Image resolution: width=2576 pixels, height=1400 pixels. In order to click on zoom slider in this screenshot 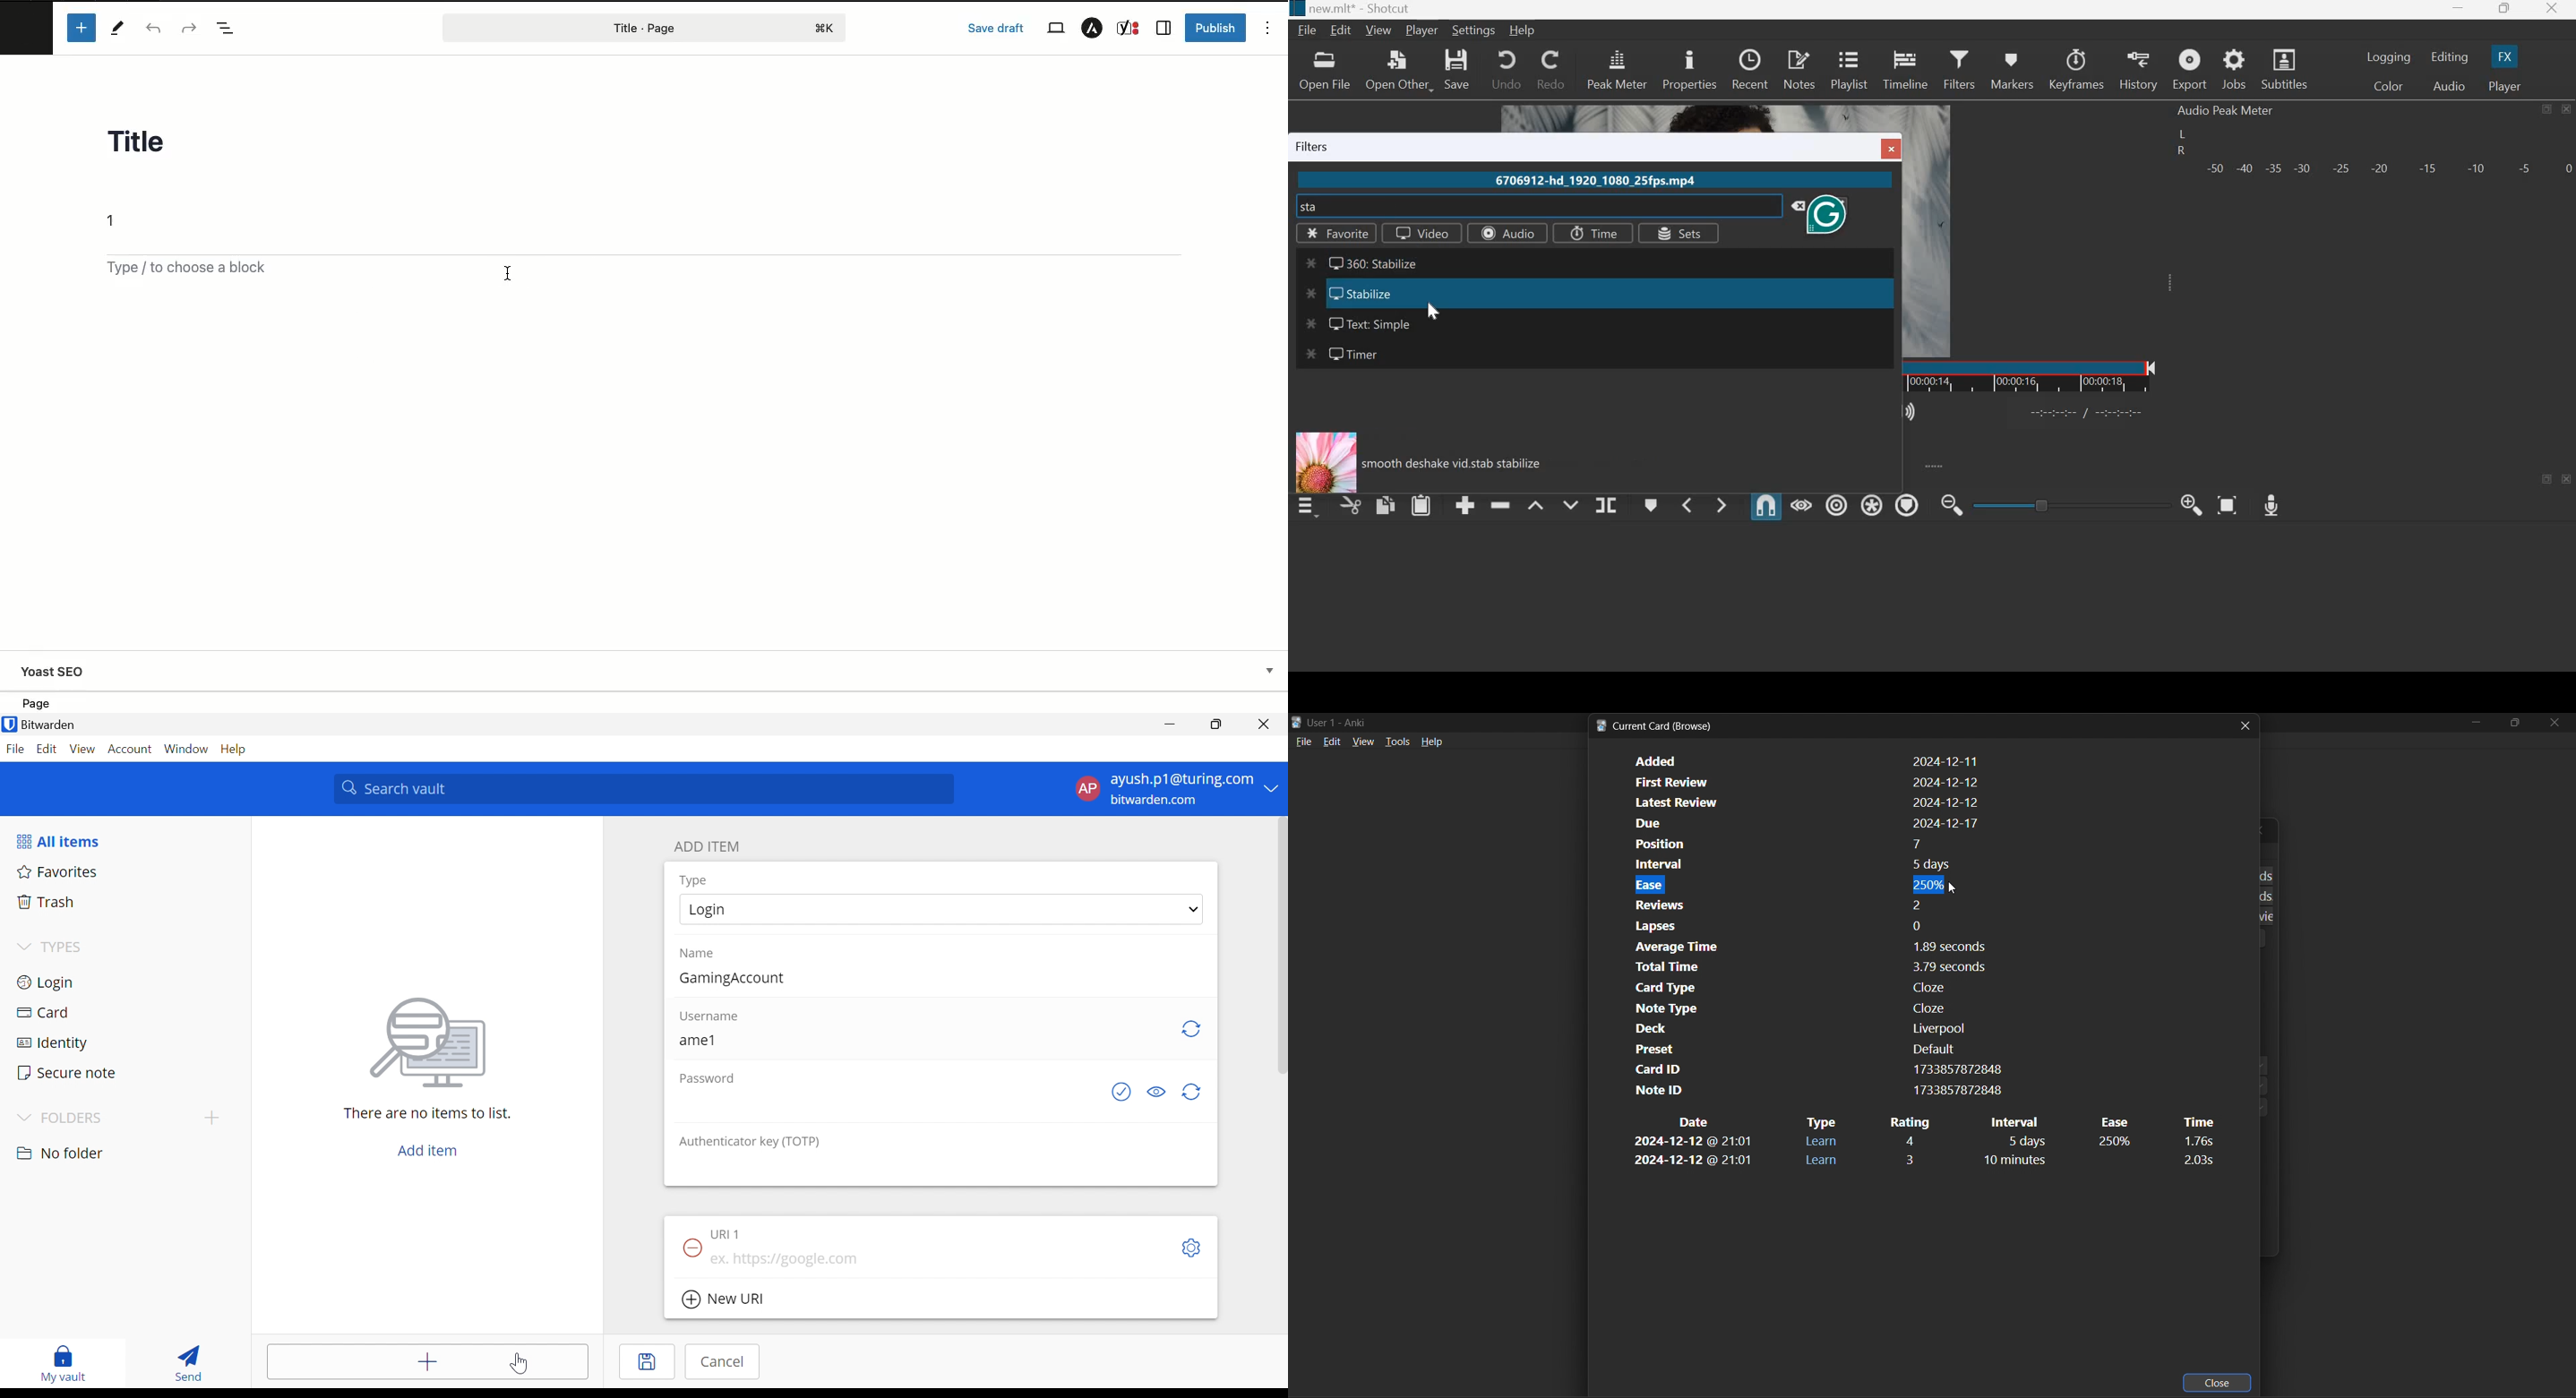, I will do `click(2066, 505)`.